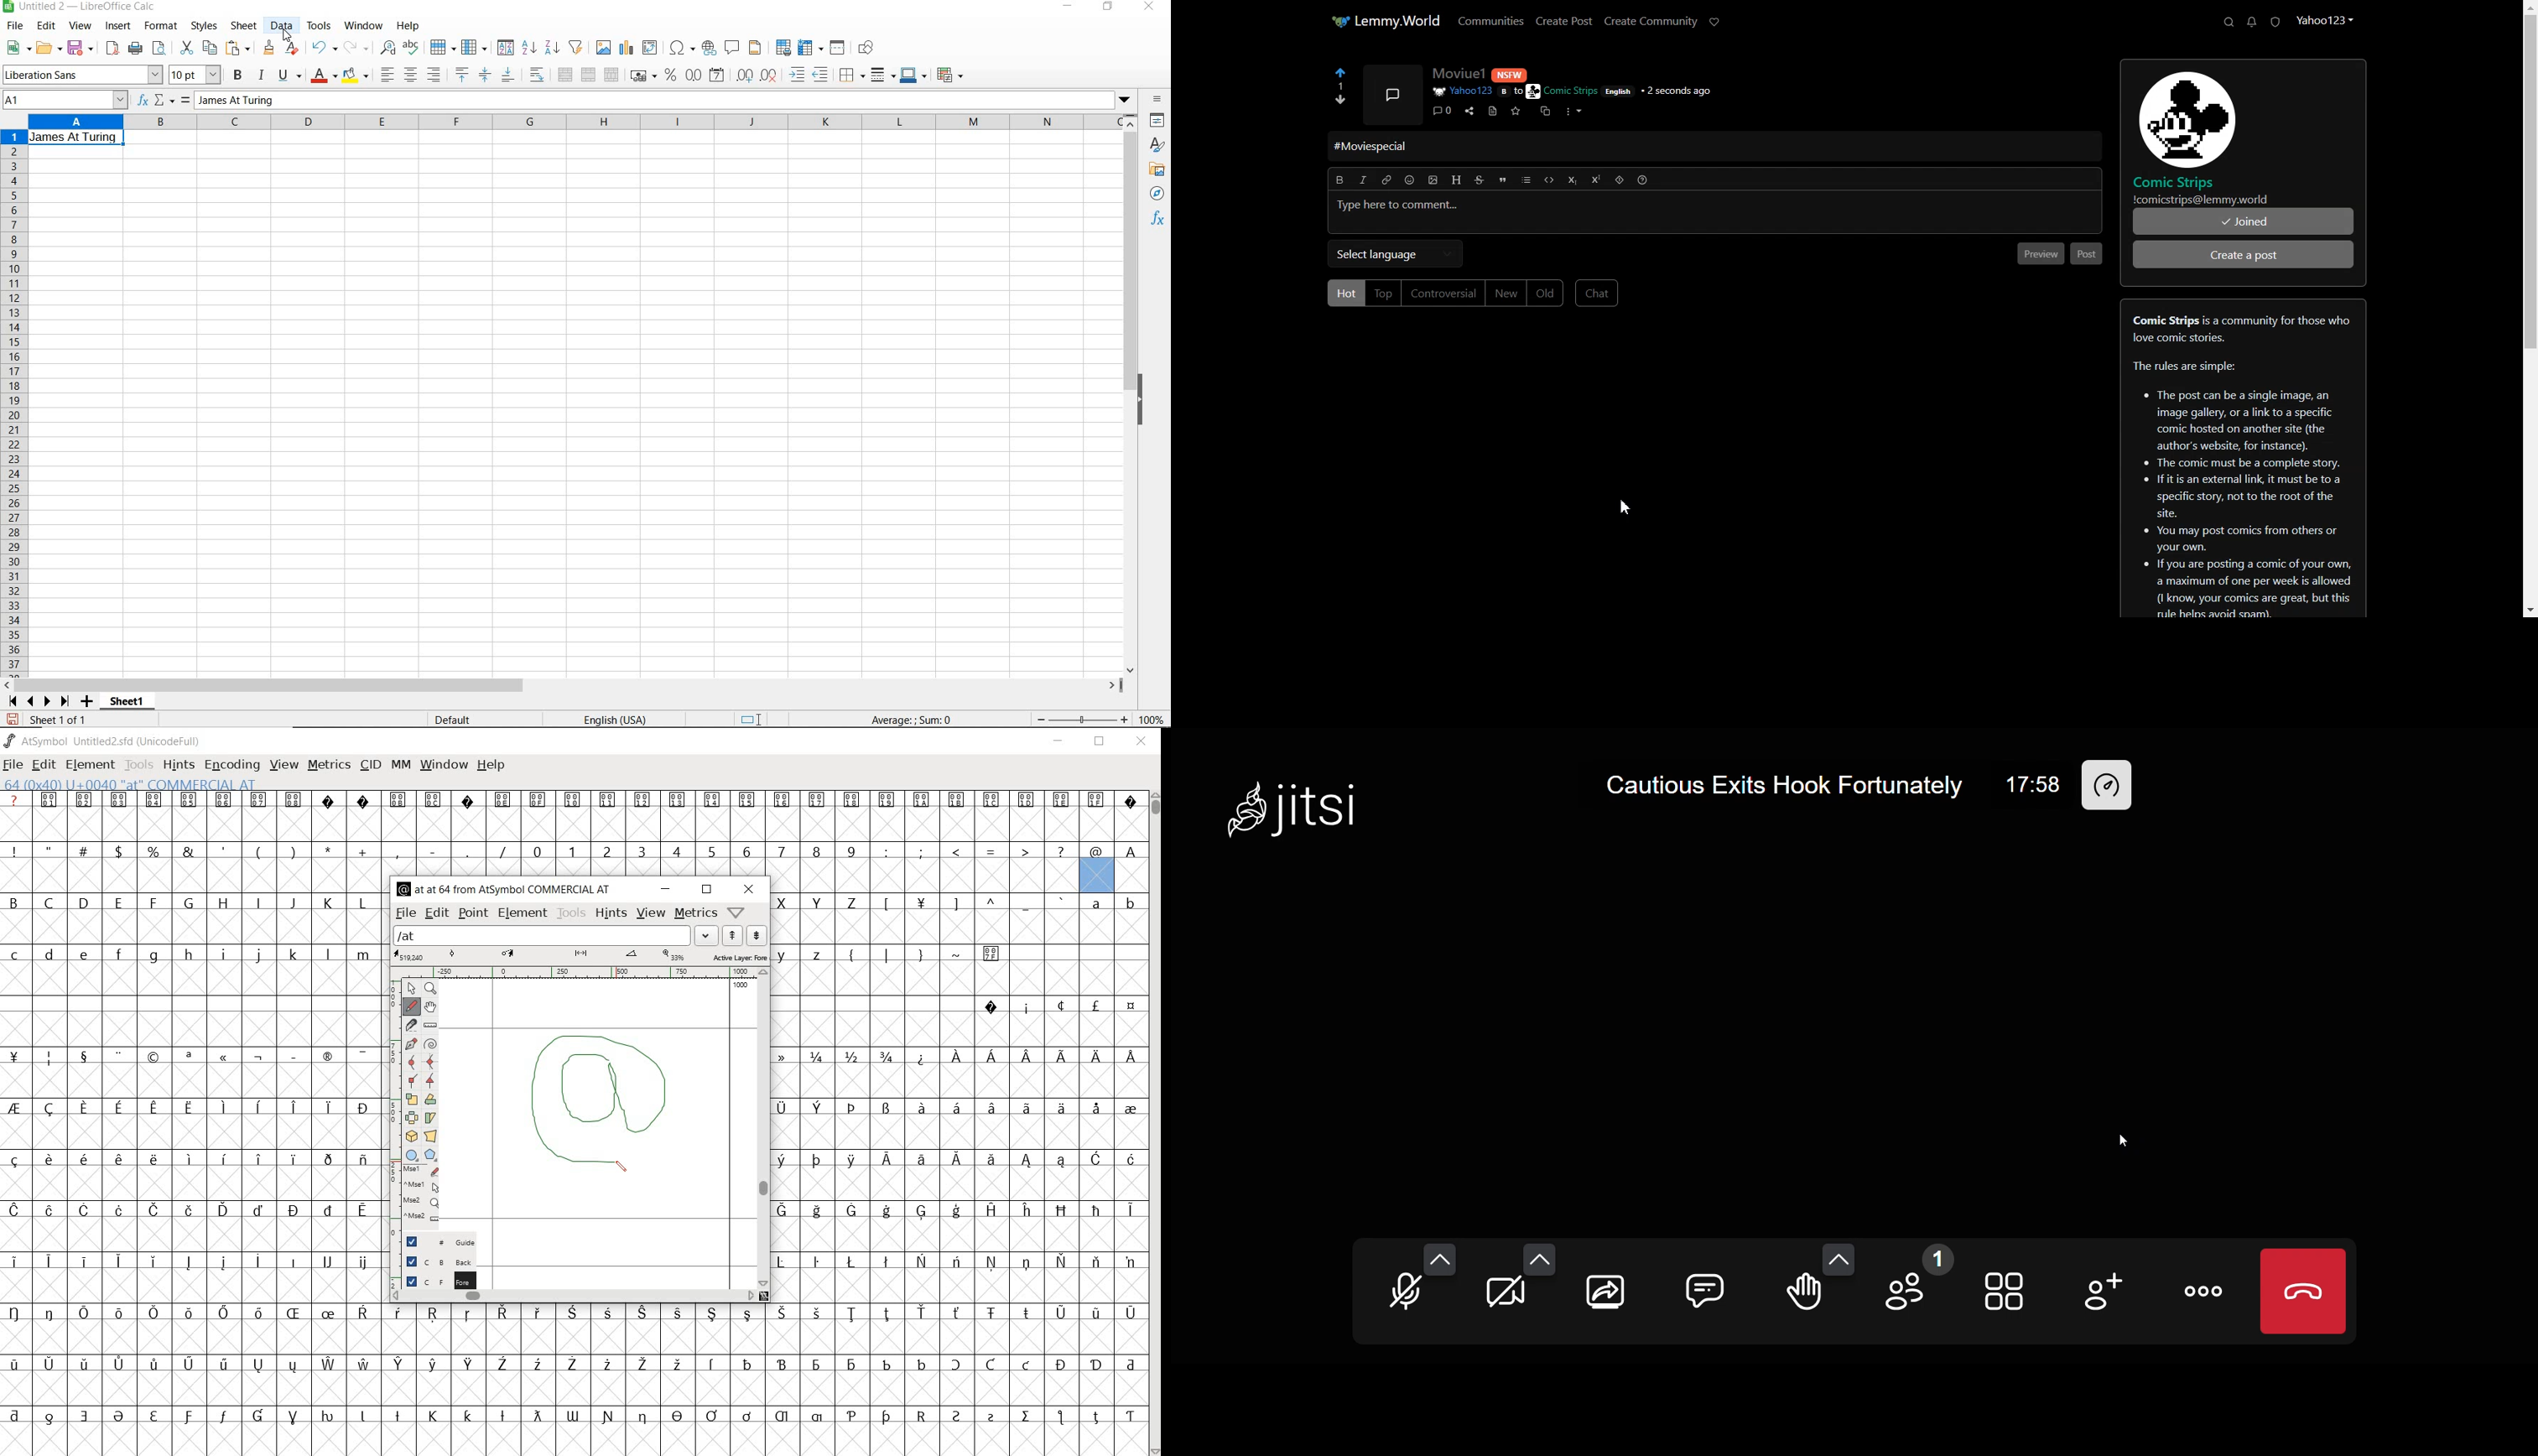  Describe the element at coordinates (1625, 508) in the screenshot. I see `Cursor` at that location.